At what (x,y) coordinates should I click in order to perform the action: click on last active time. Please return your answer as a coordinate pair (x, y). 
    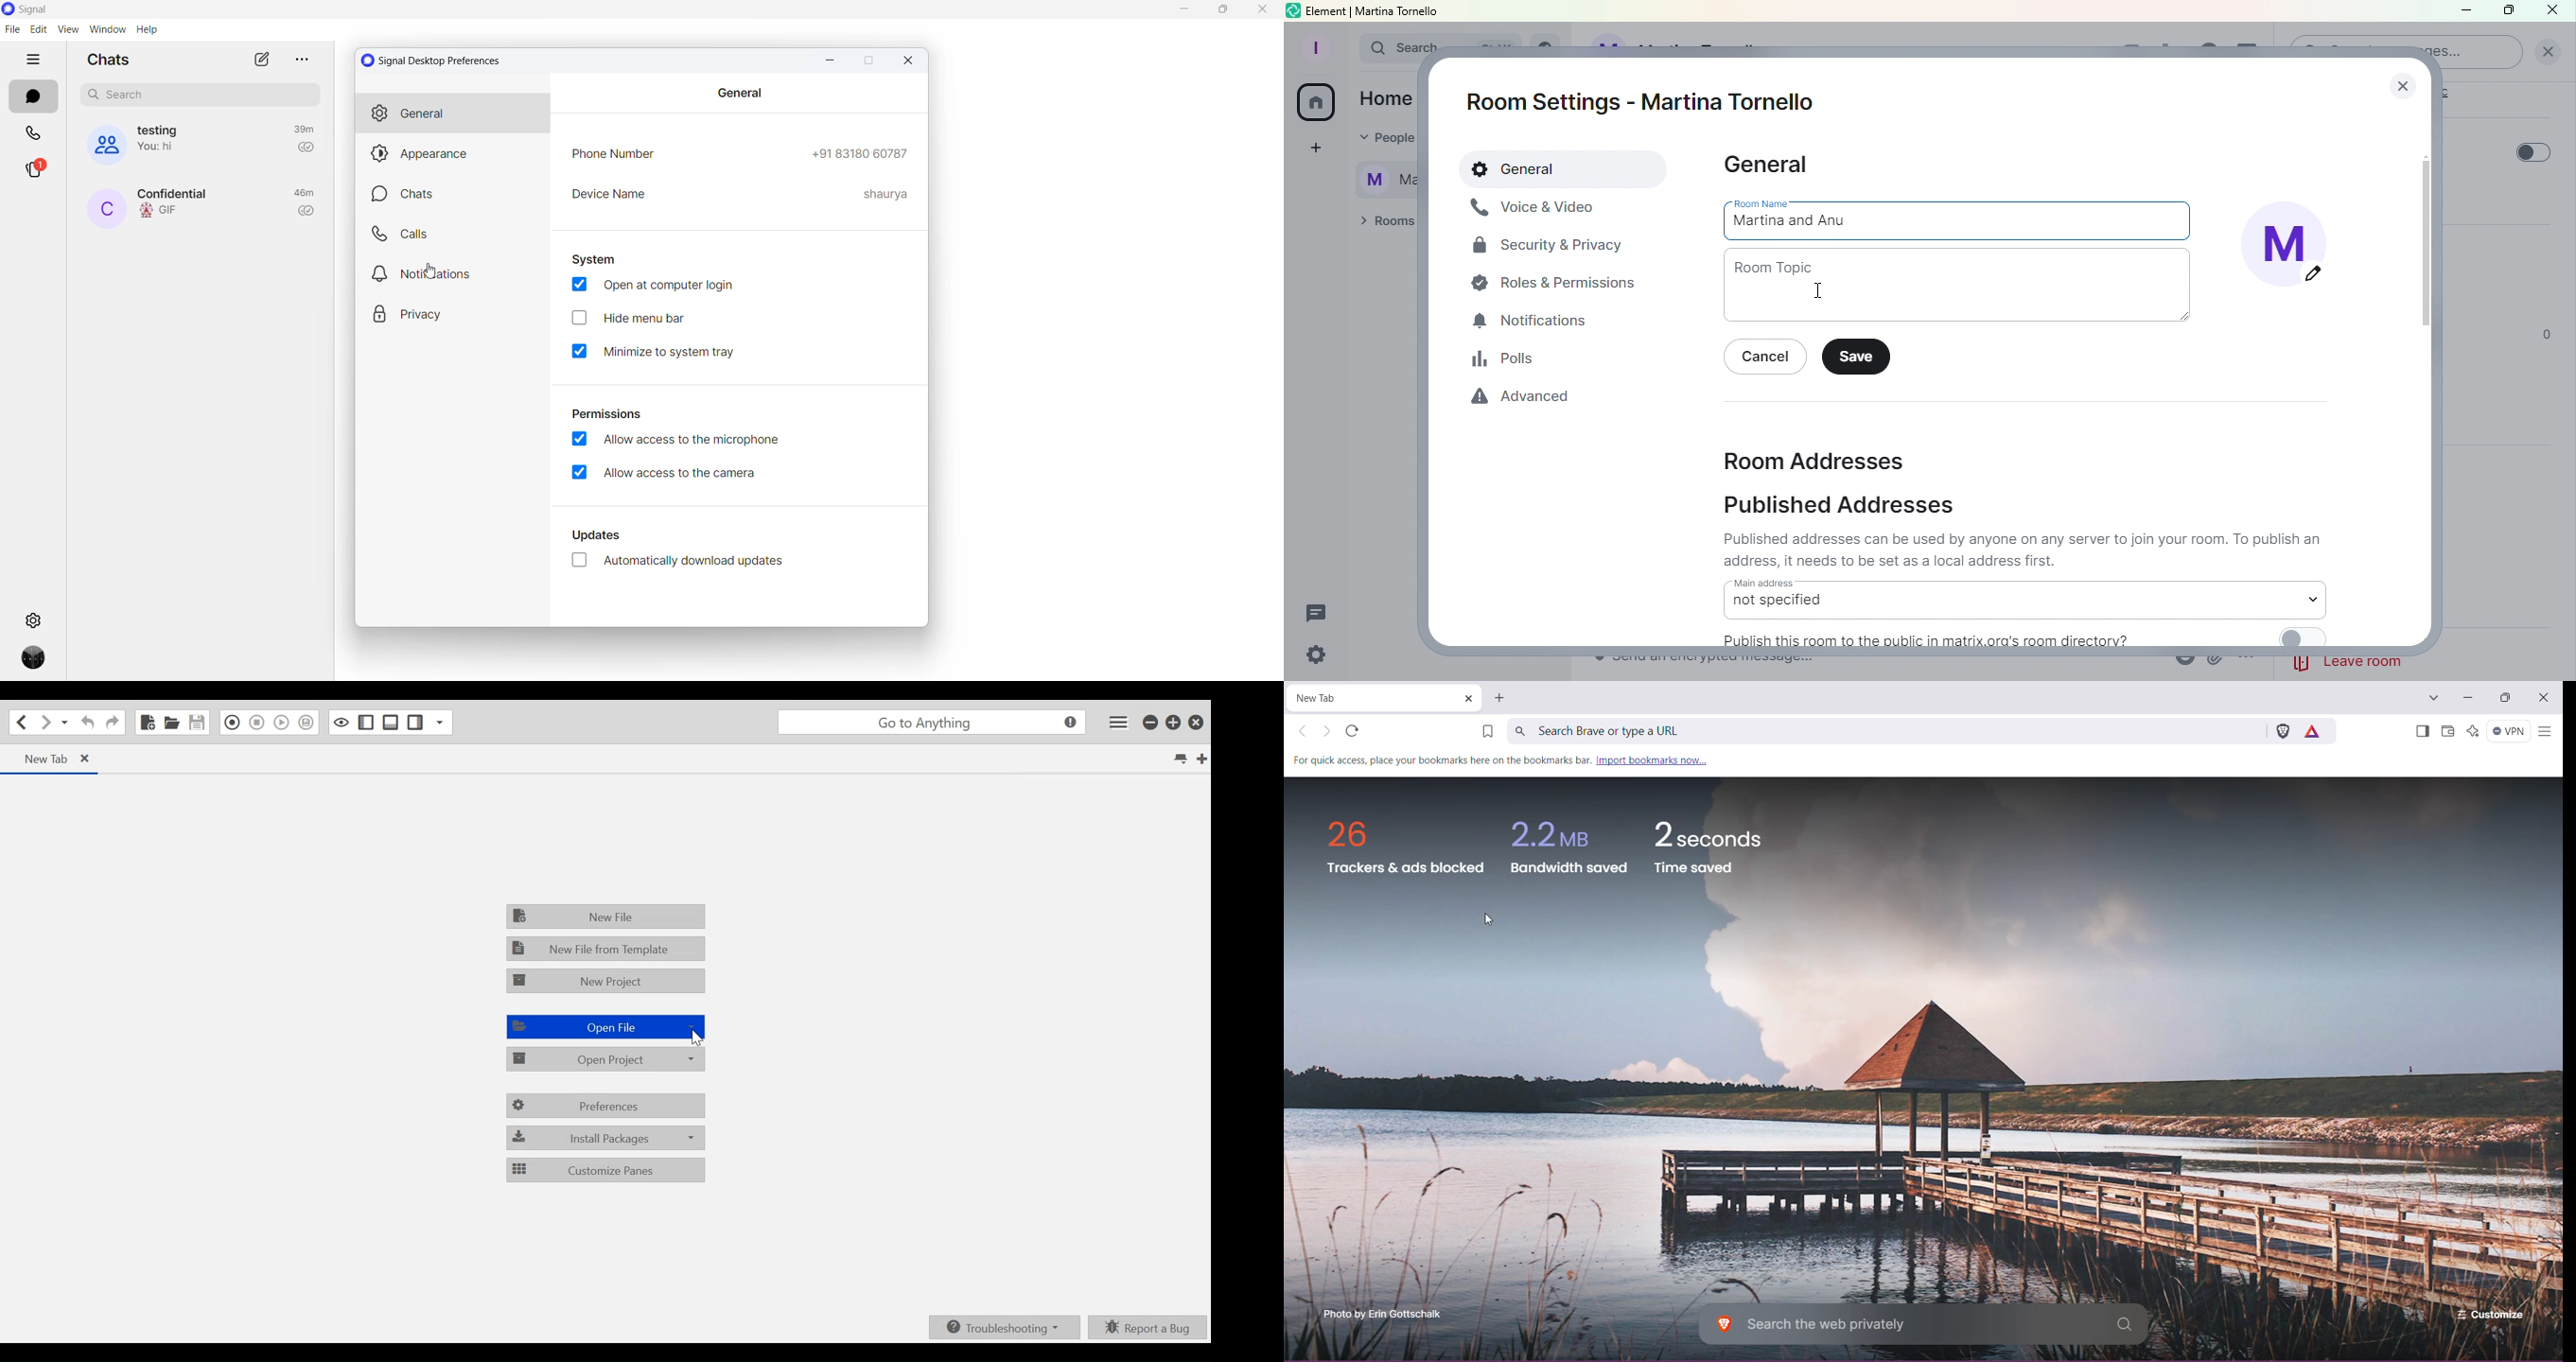
    Looking at the image, I should click on (302, 129).